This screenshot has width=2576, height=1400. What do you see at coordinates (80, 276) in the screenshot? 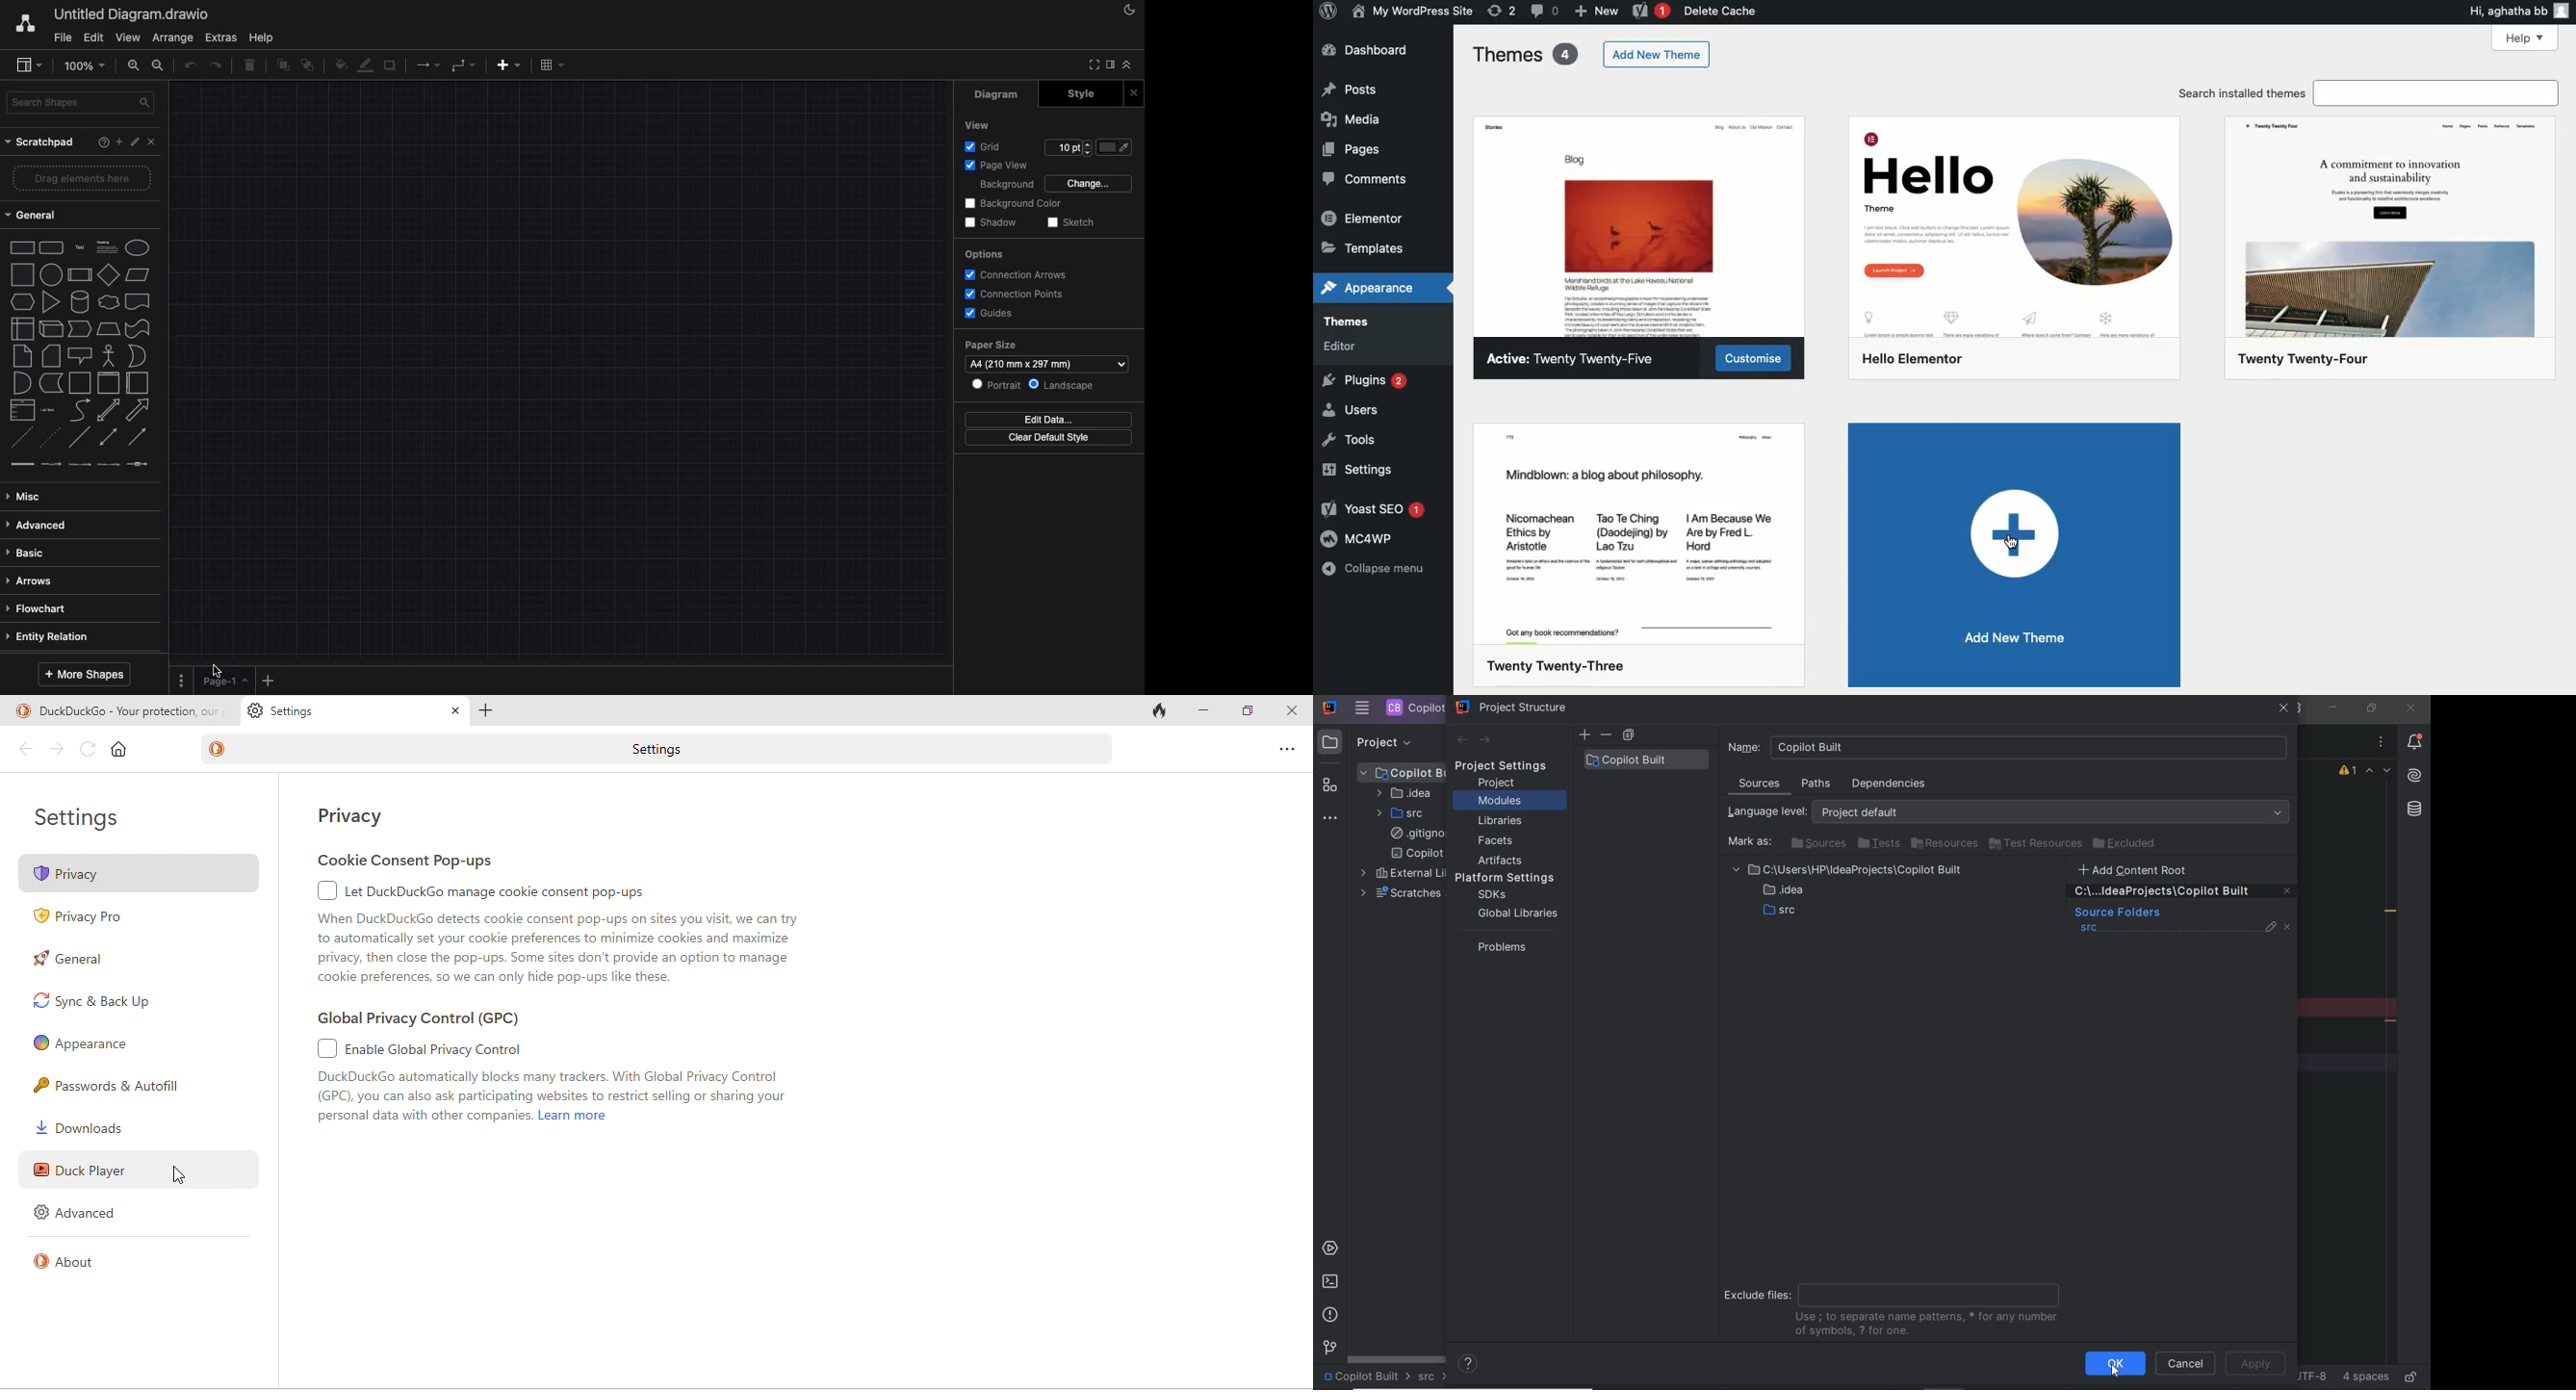
I see `process` at bounding box center [80, 276].